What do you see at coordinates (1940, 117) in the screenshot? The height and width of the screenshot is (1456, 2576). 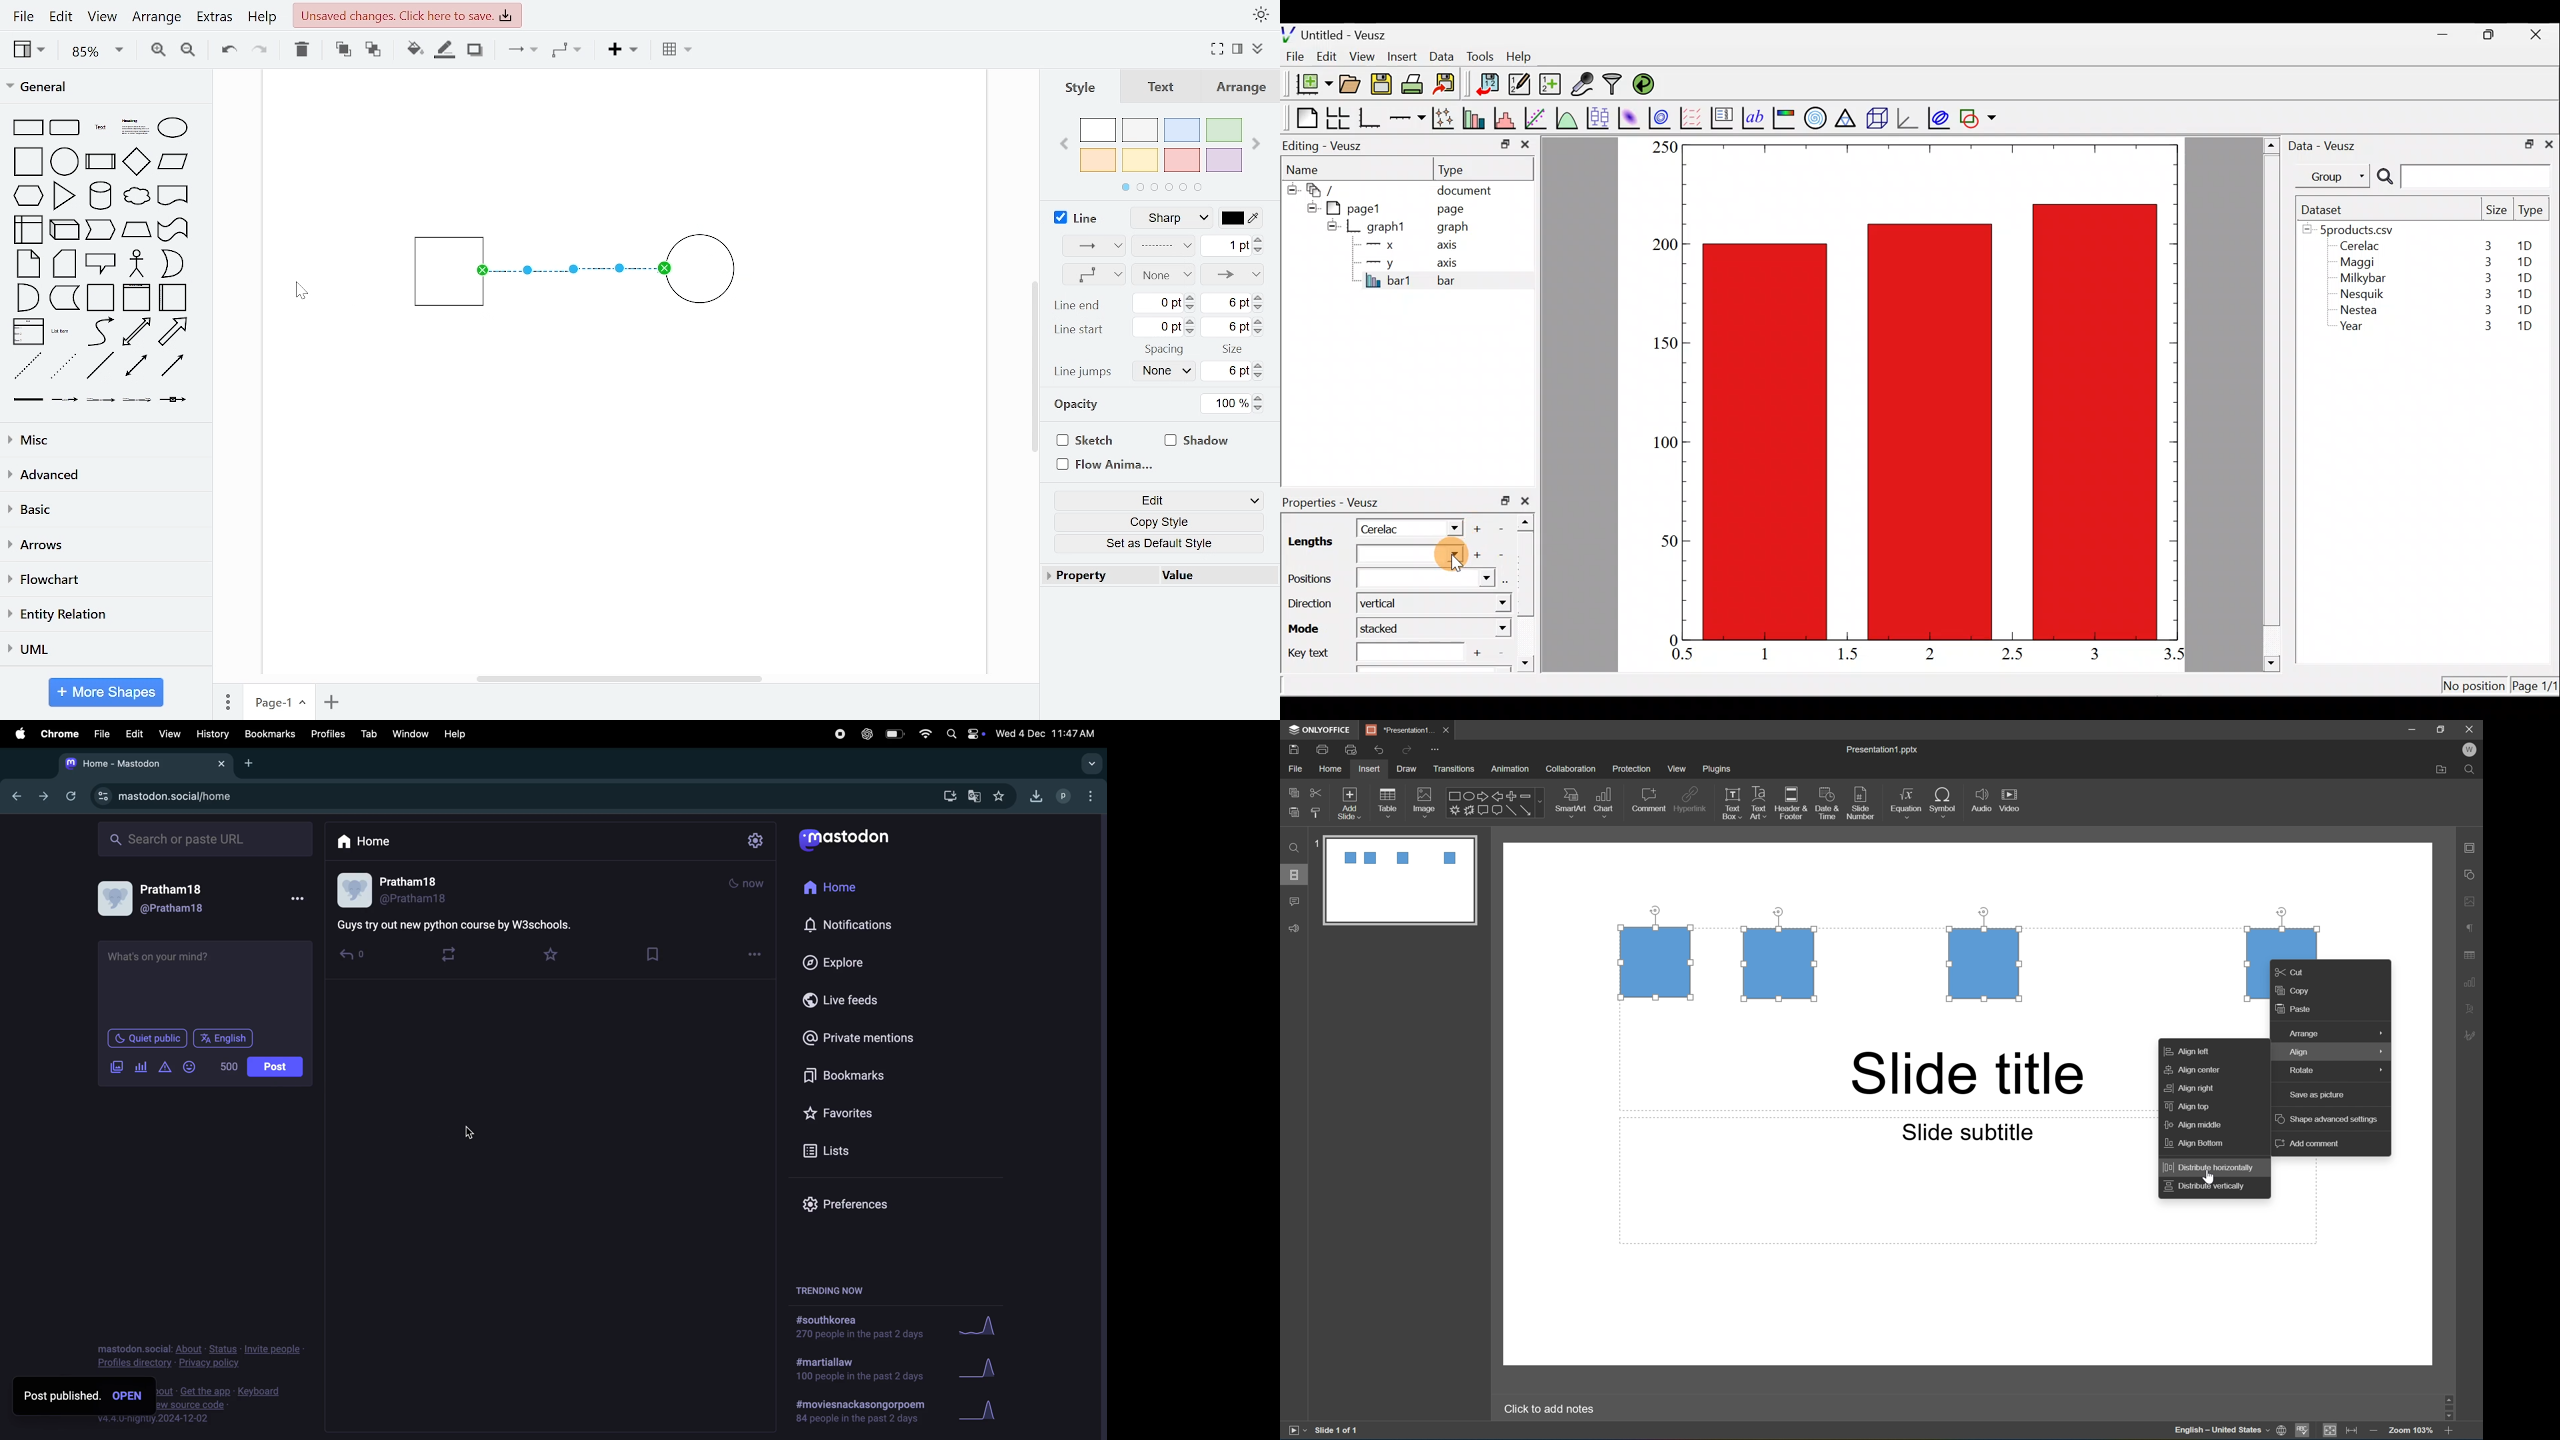 I see `plot covariance ellipses` at bounding box center [1940, 117].